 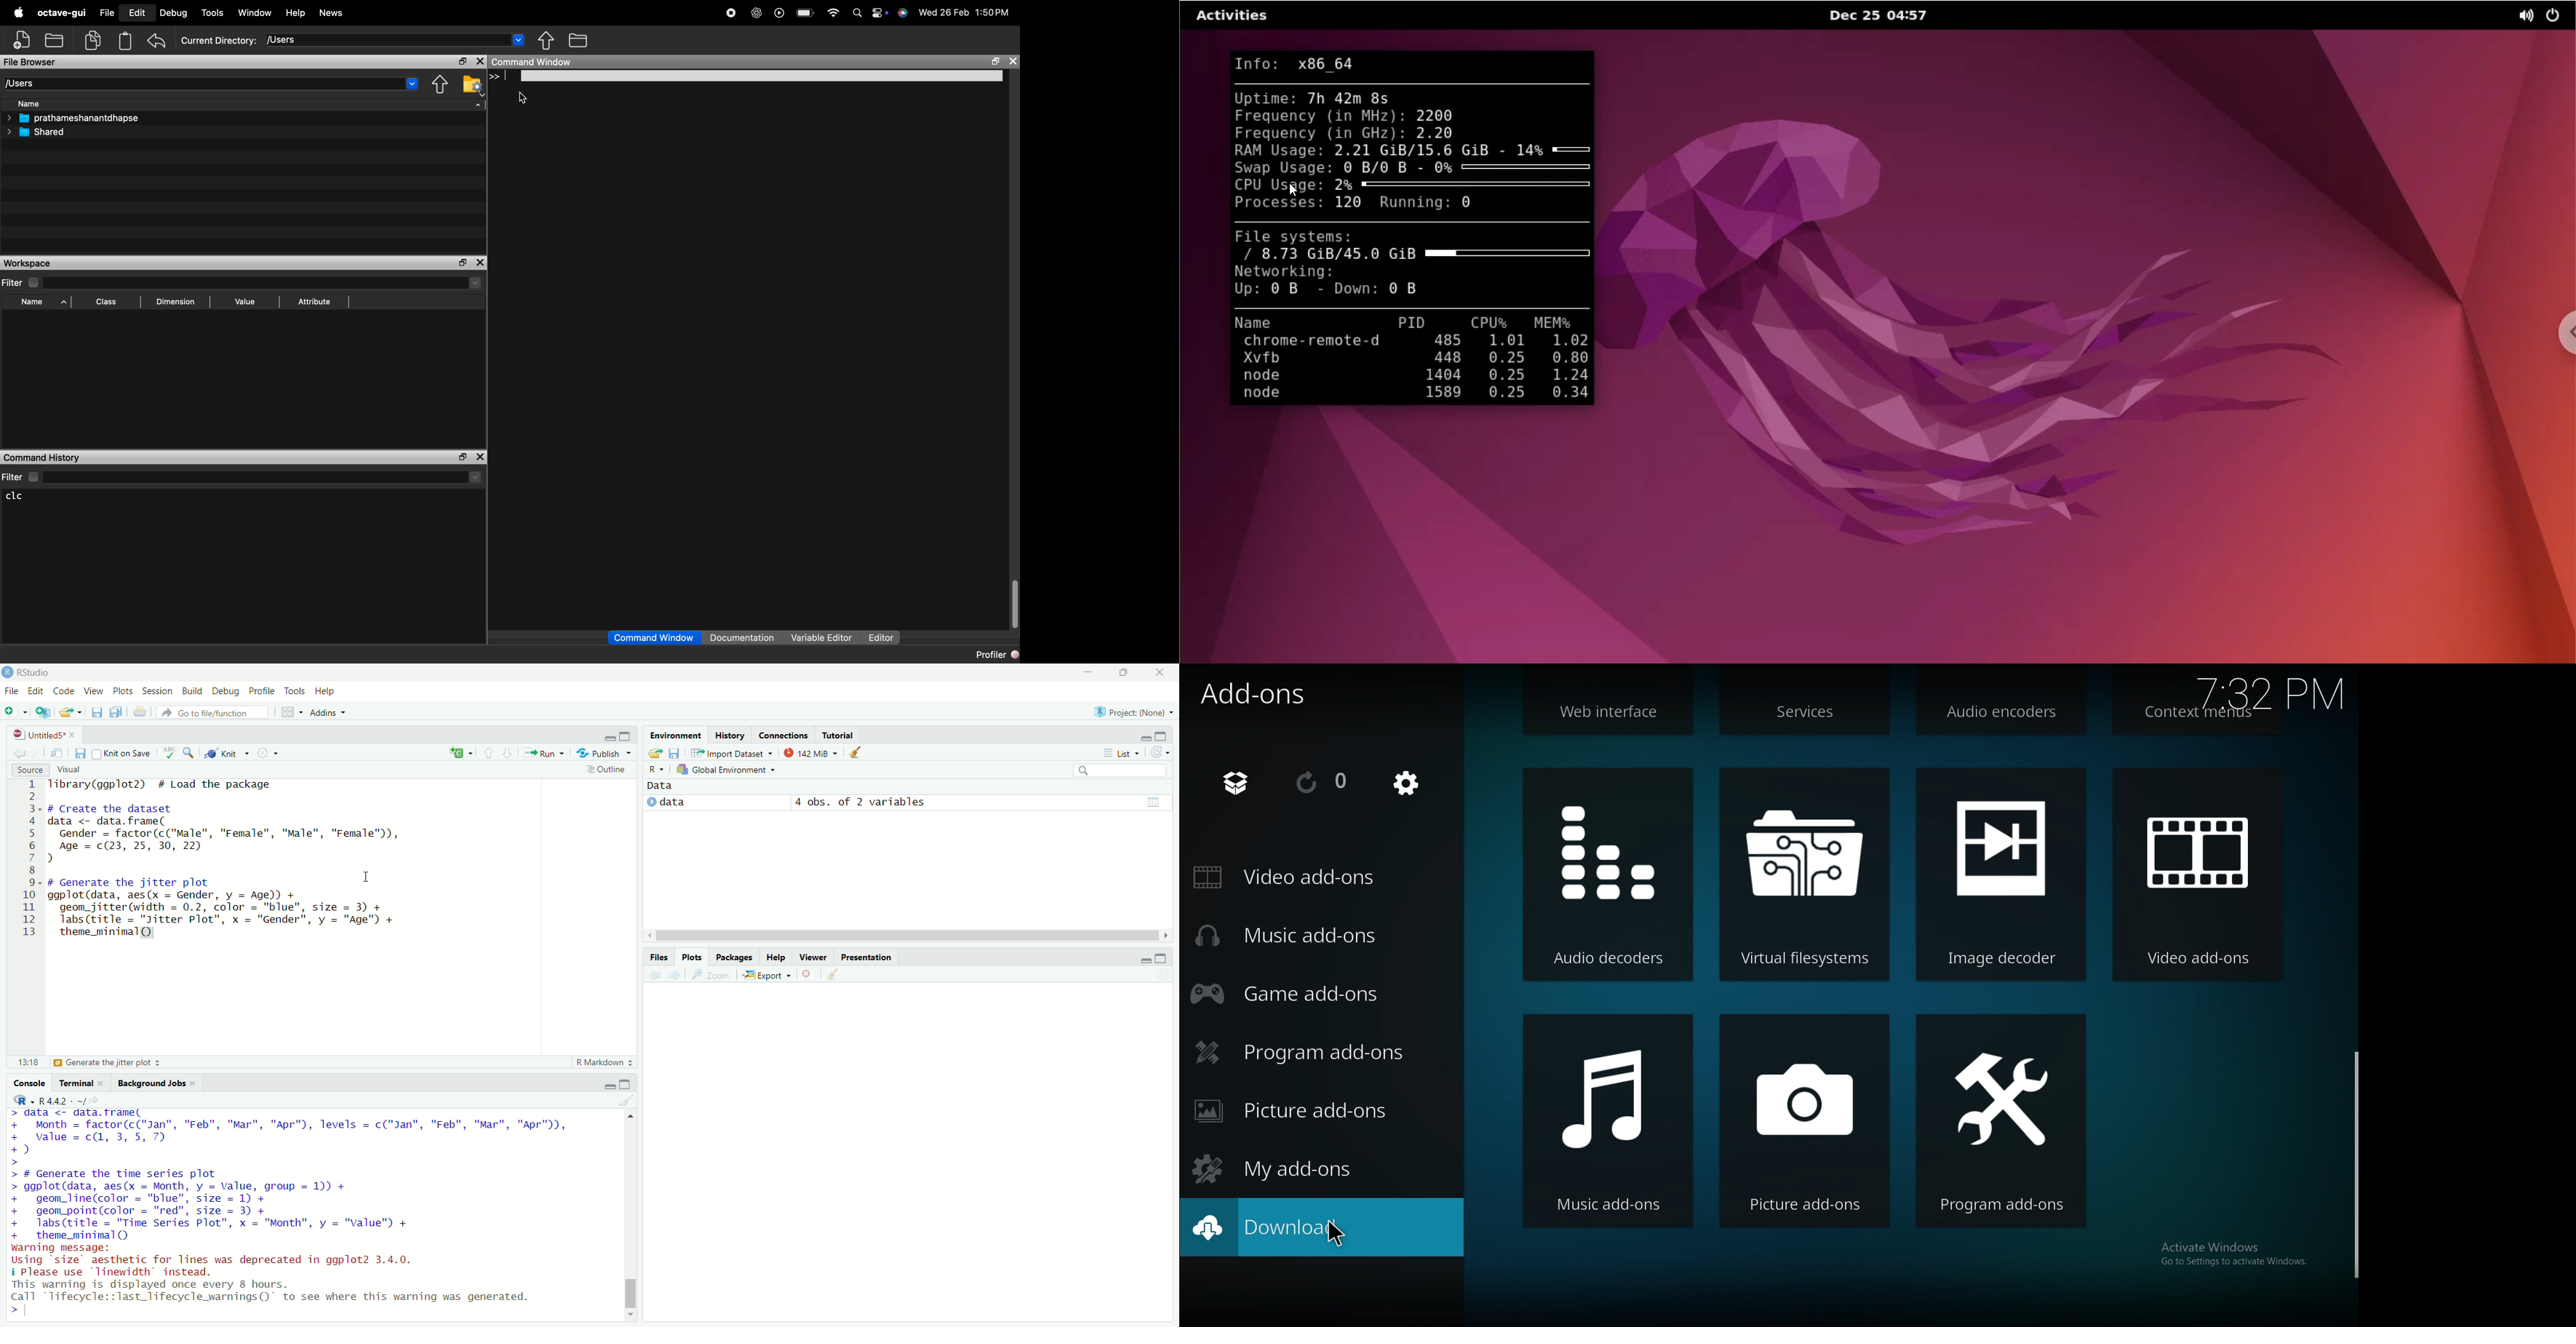 I want to click on view a larger version of the plot in a new window, so click(x=715, y=976).